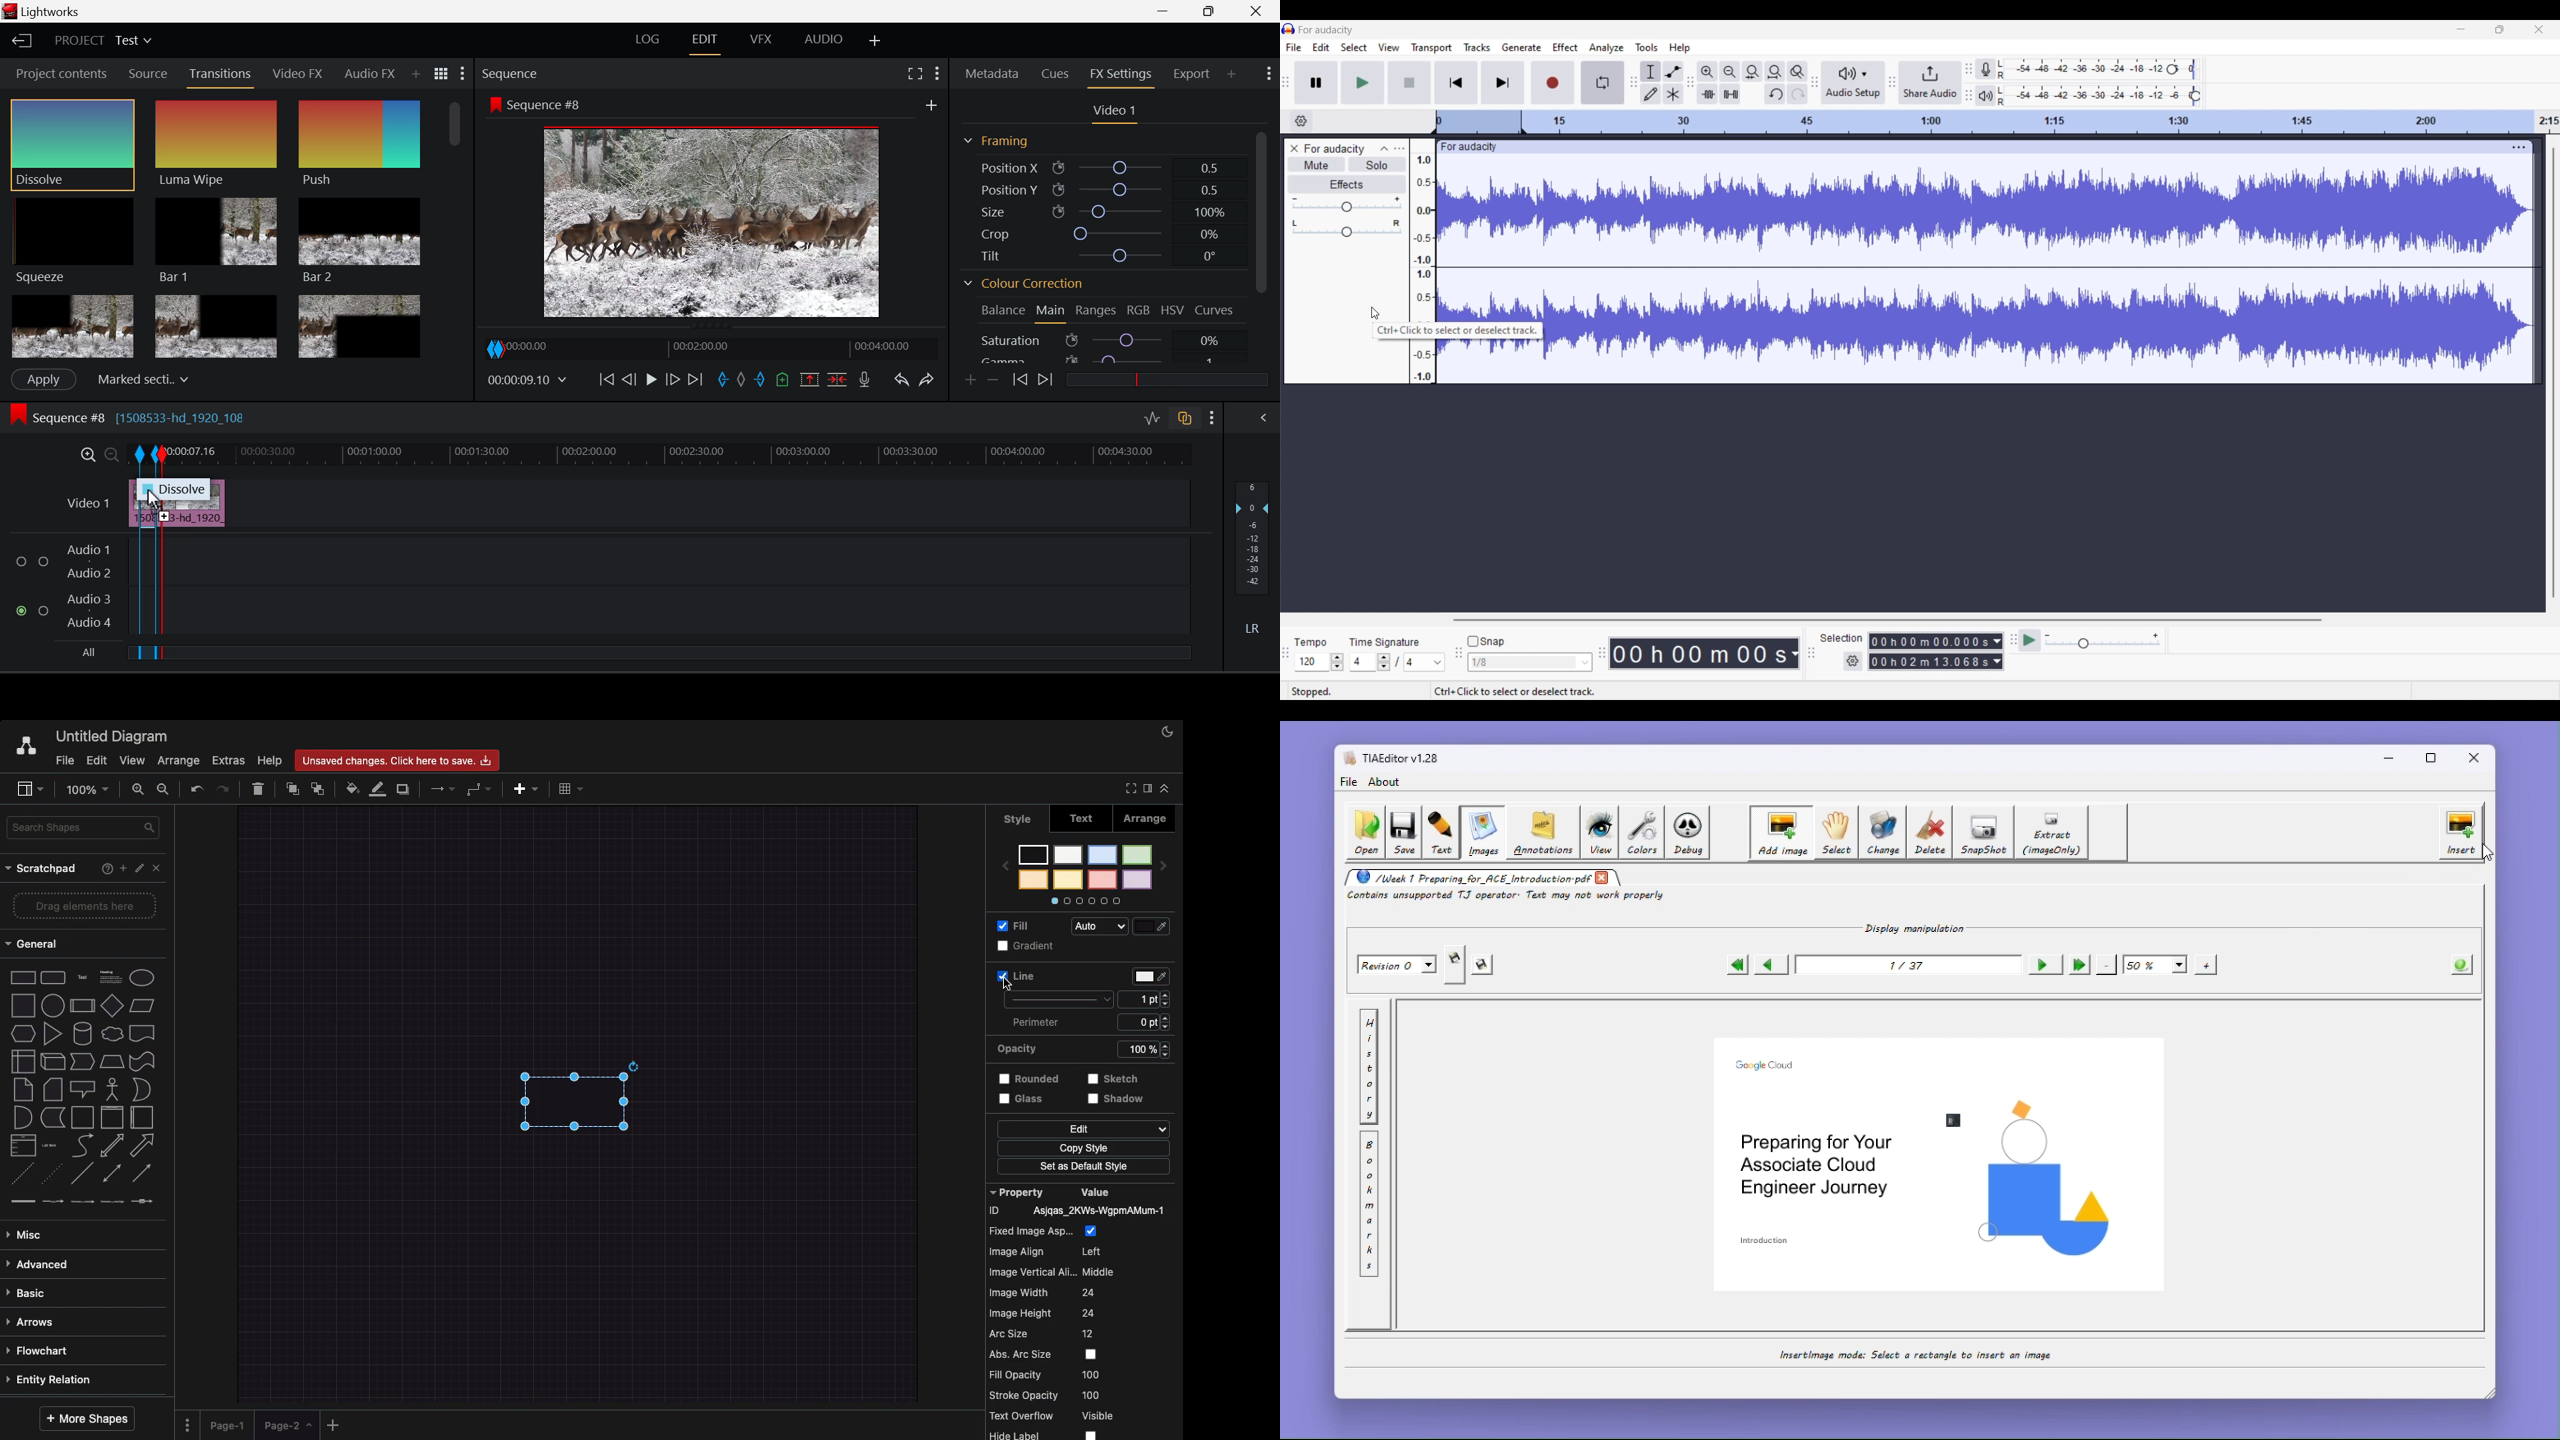  I want to click on Delete/Cut, so click(840, 379).